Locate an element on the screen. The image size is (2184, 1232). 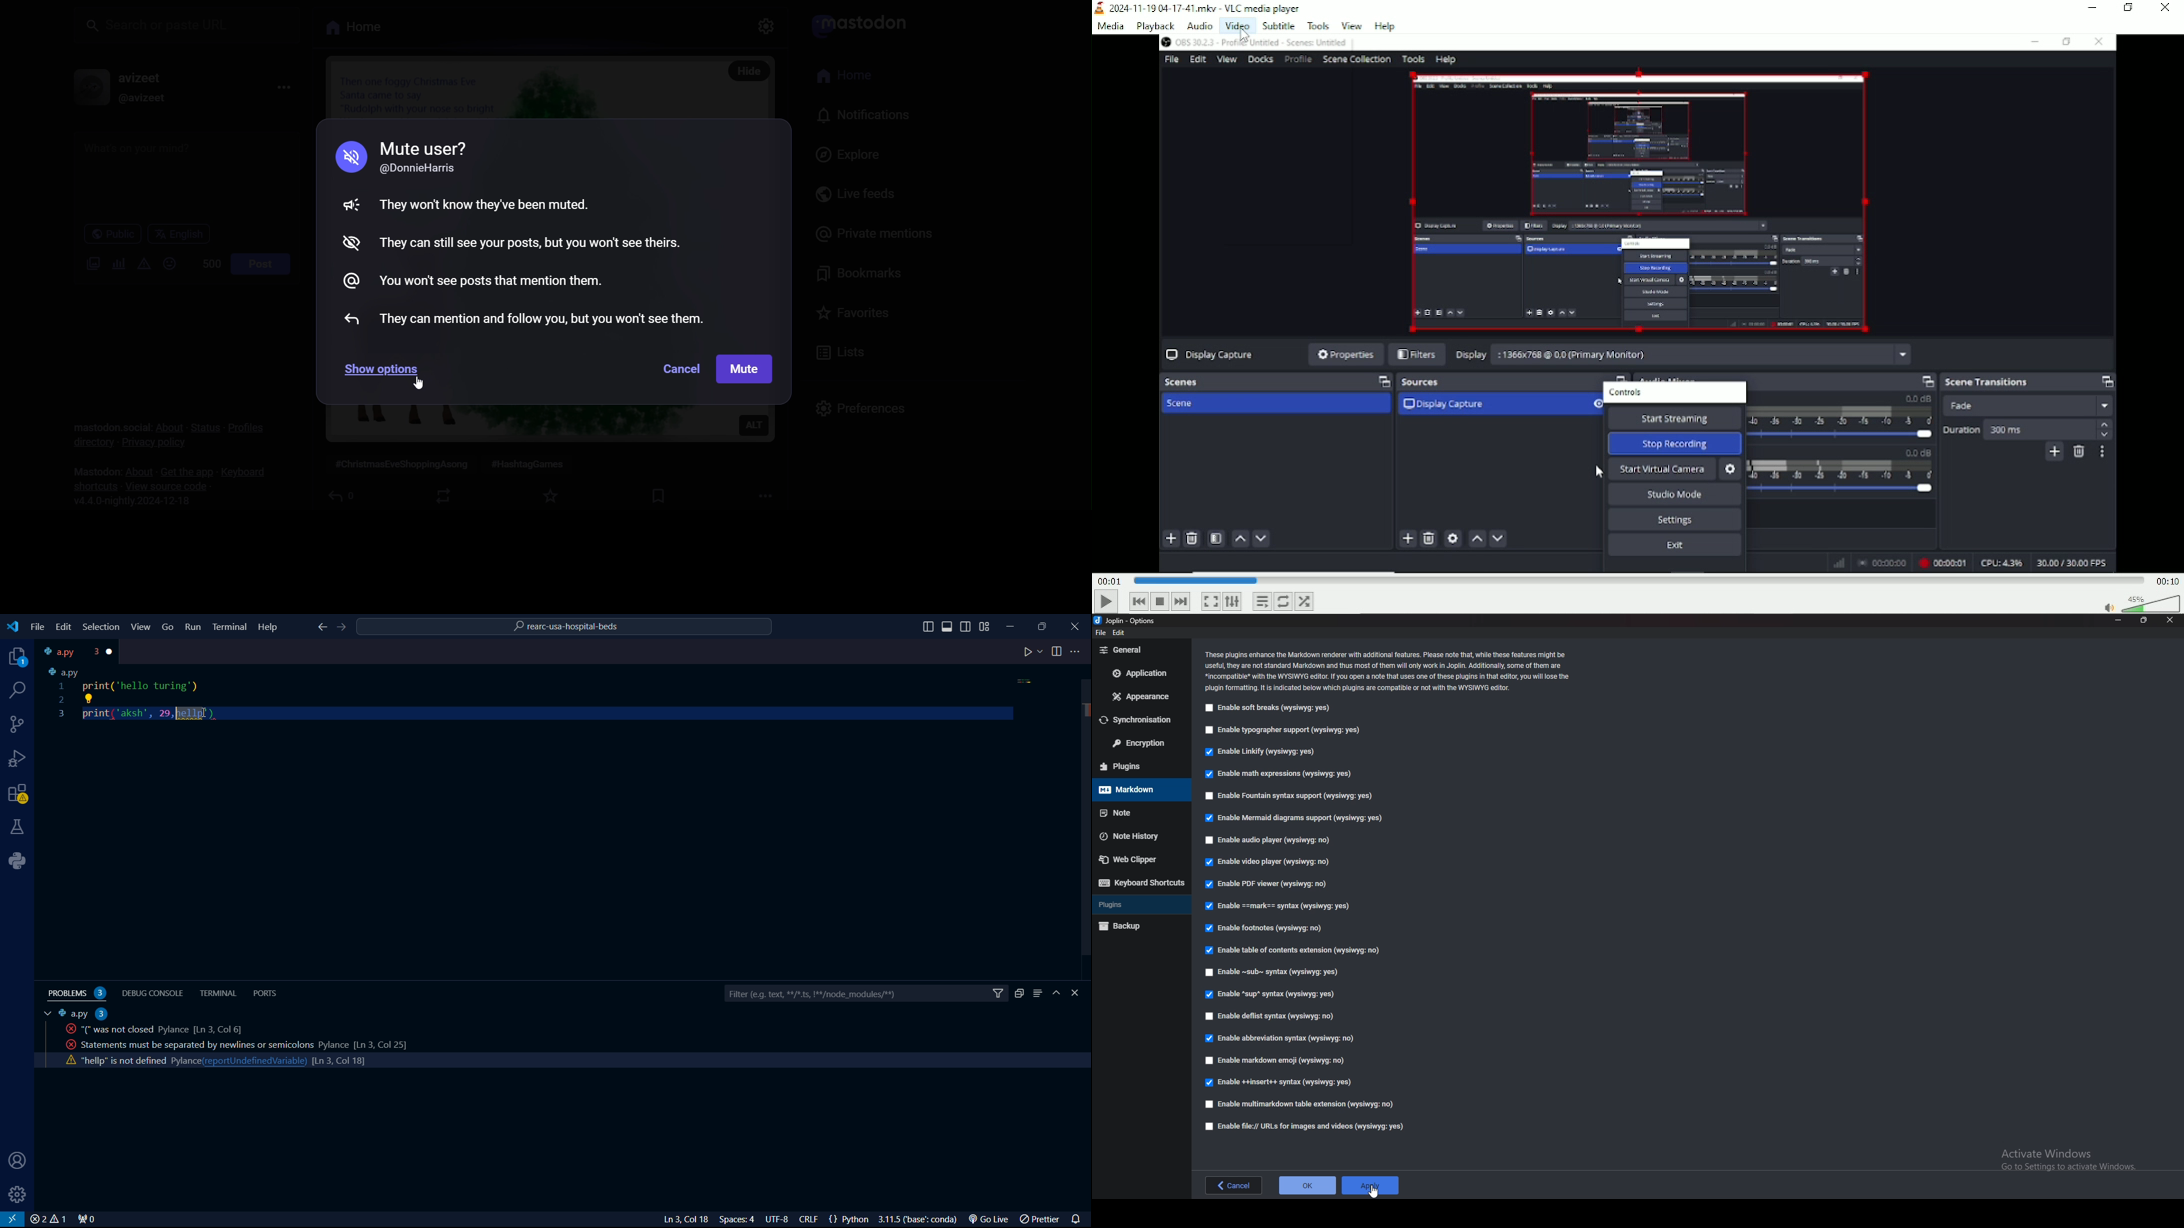
media is located at coordinates (1113, 26).